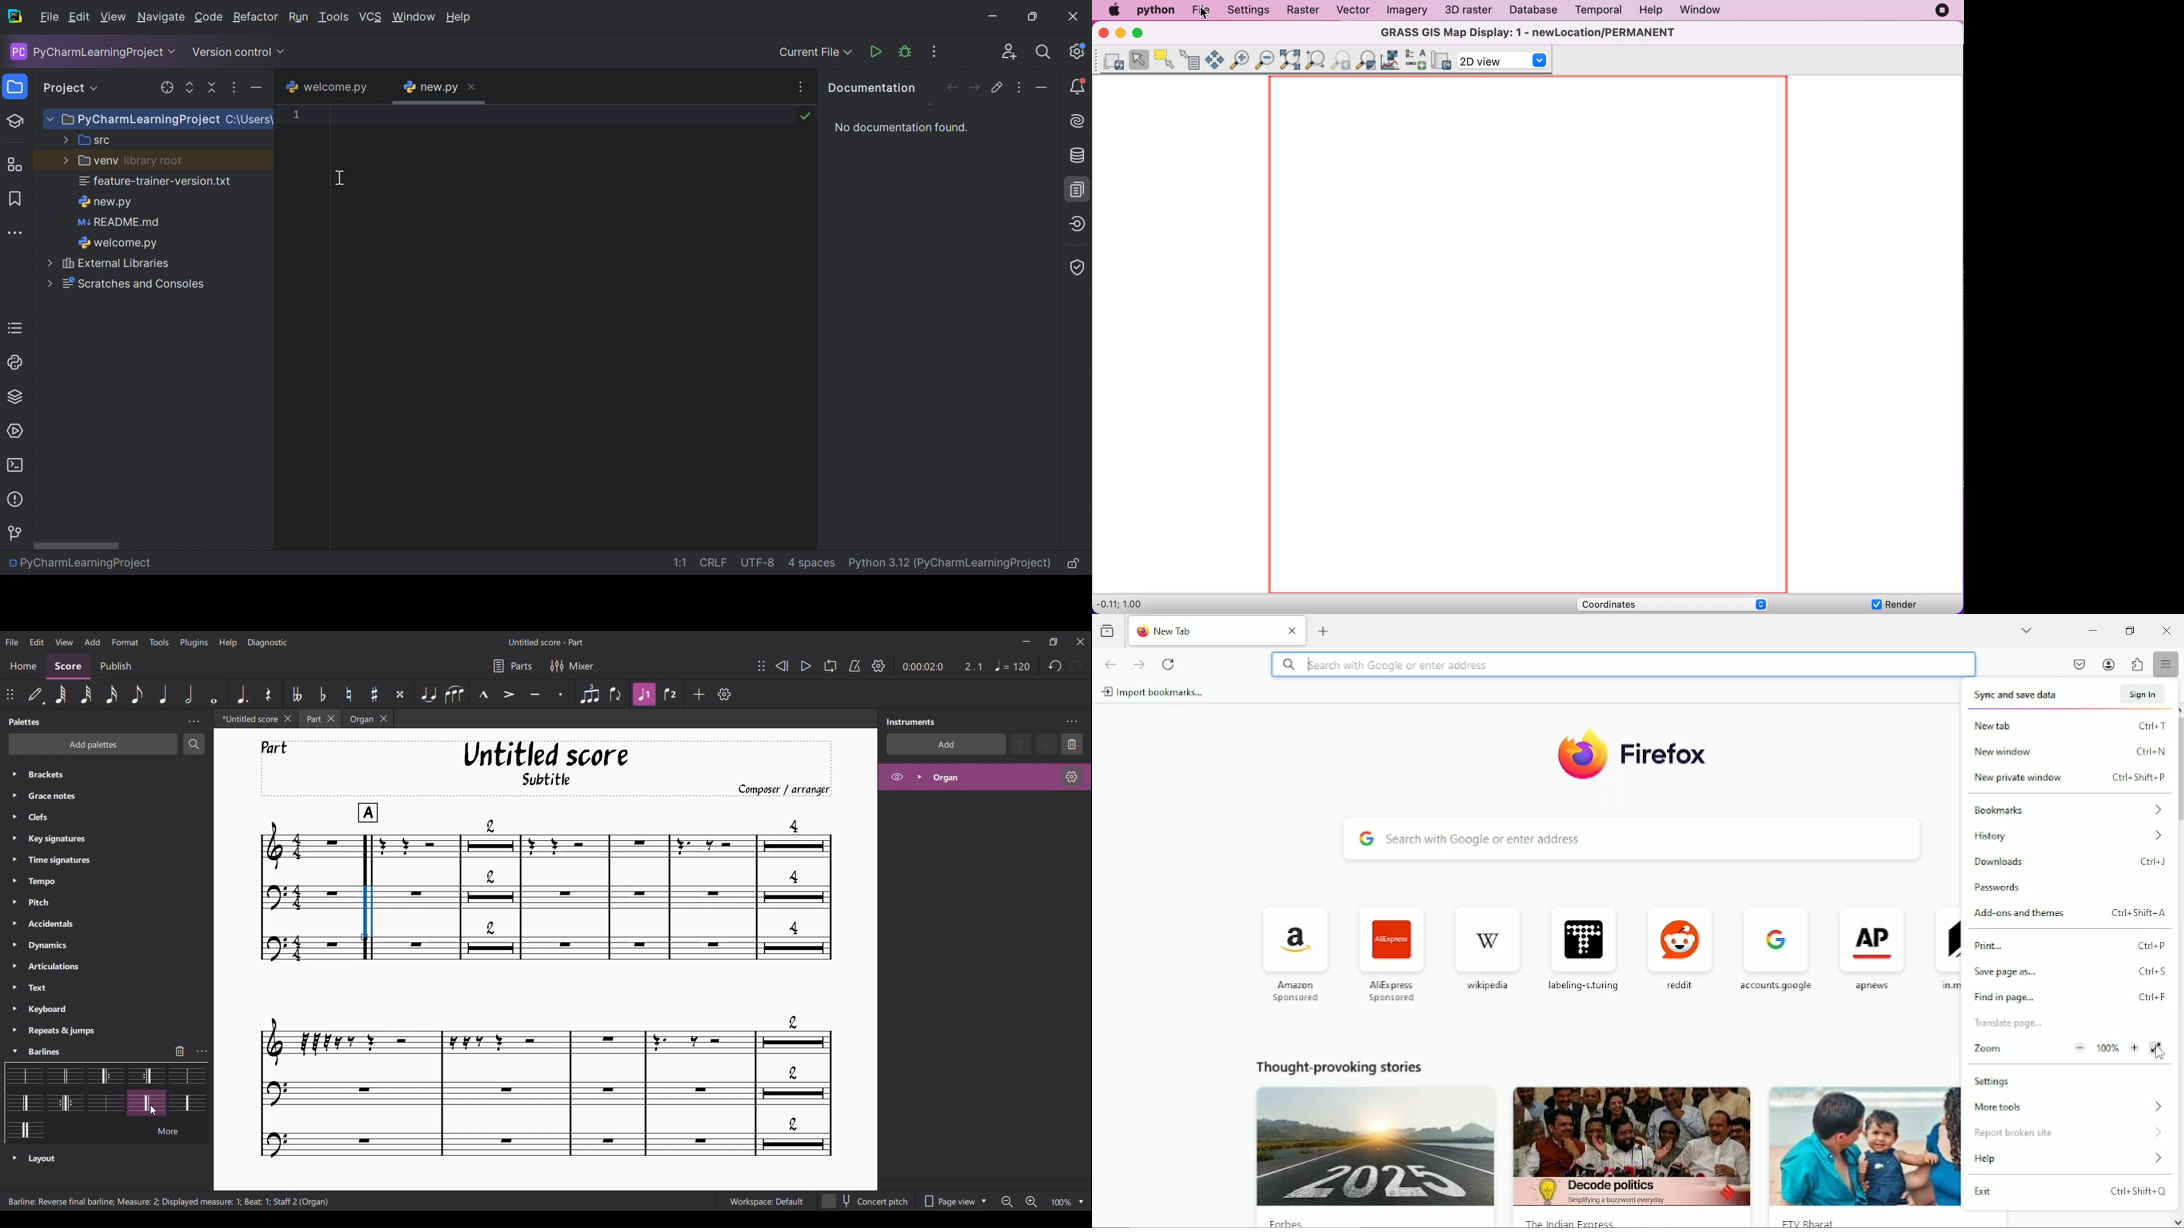 The height and width of the screenshot is (1232, 2184). Describe the element at coordinates (60, 695) in the screenshot. I see `64th note` at that location.